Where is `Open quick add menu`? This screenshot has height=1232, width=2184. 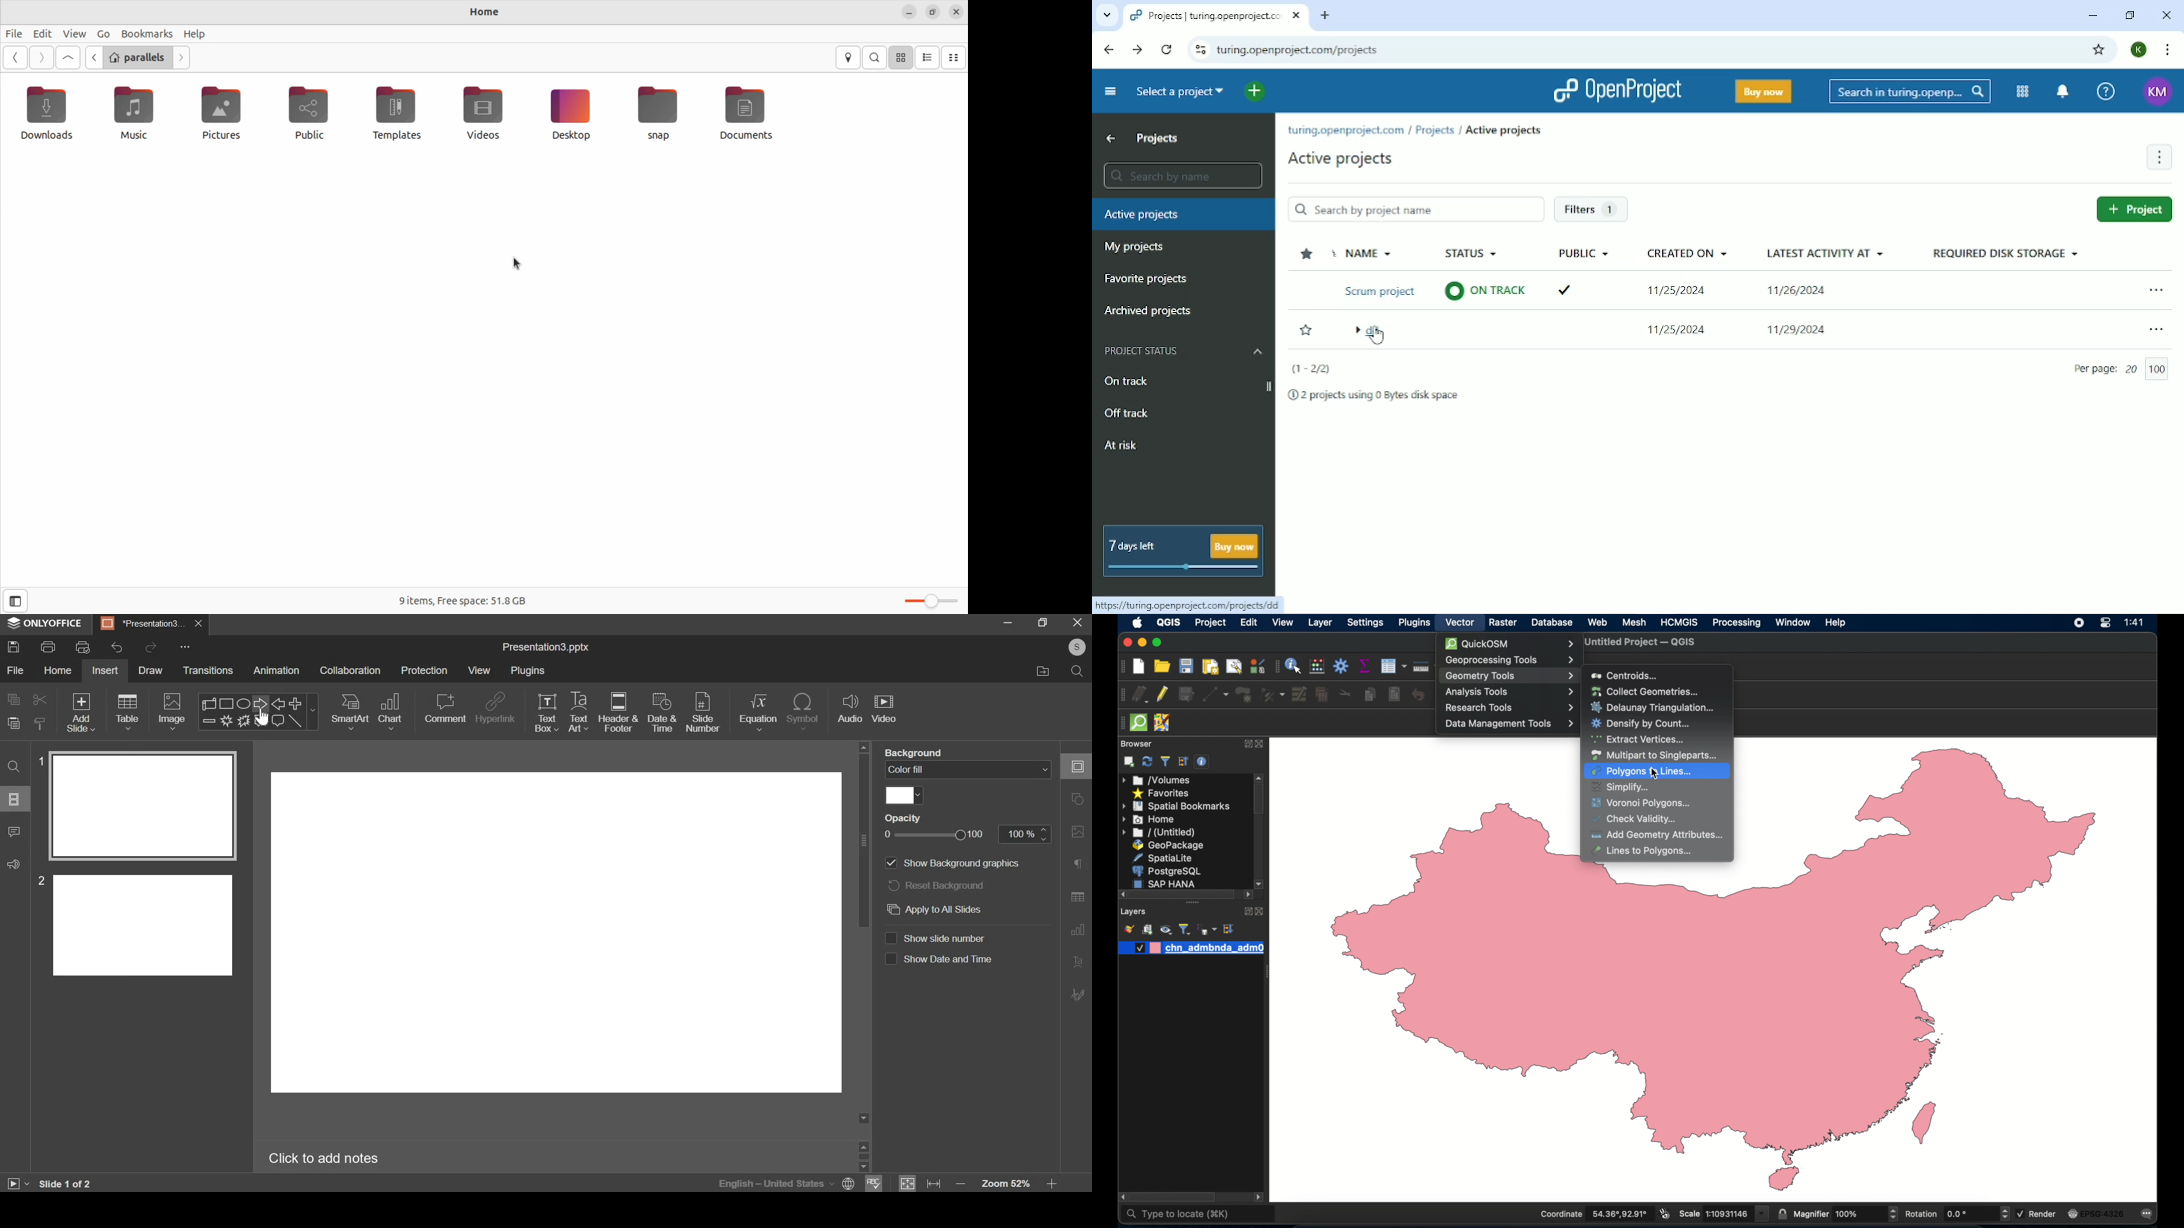
Open quick add menu is located at coordinates (1257, 91).